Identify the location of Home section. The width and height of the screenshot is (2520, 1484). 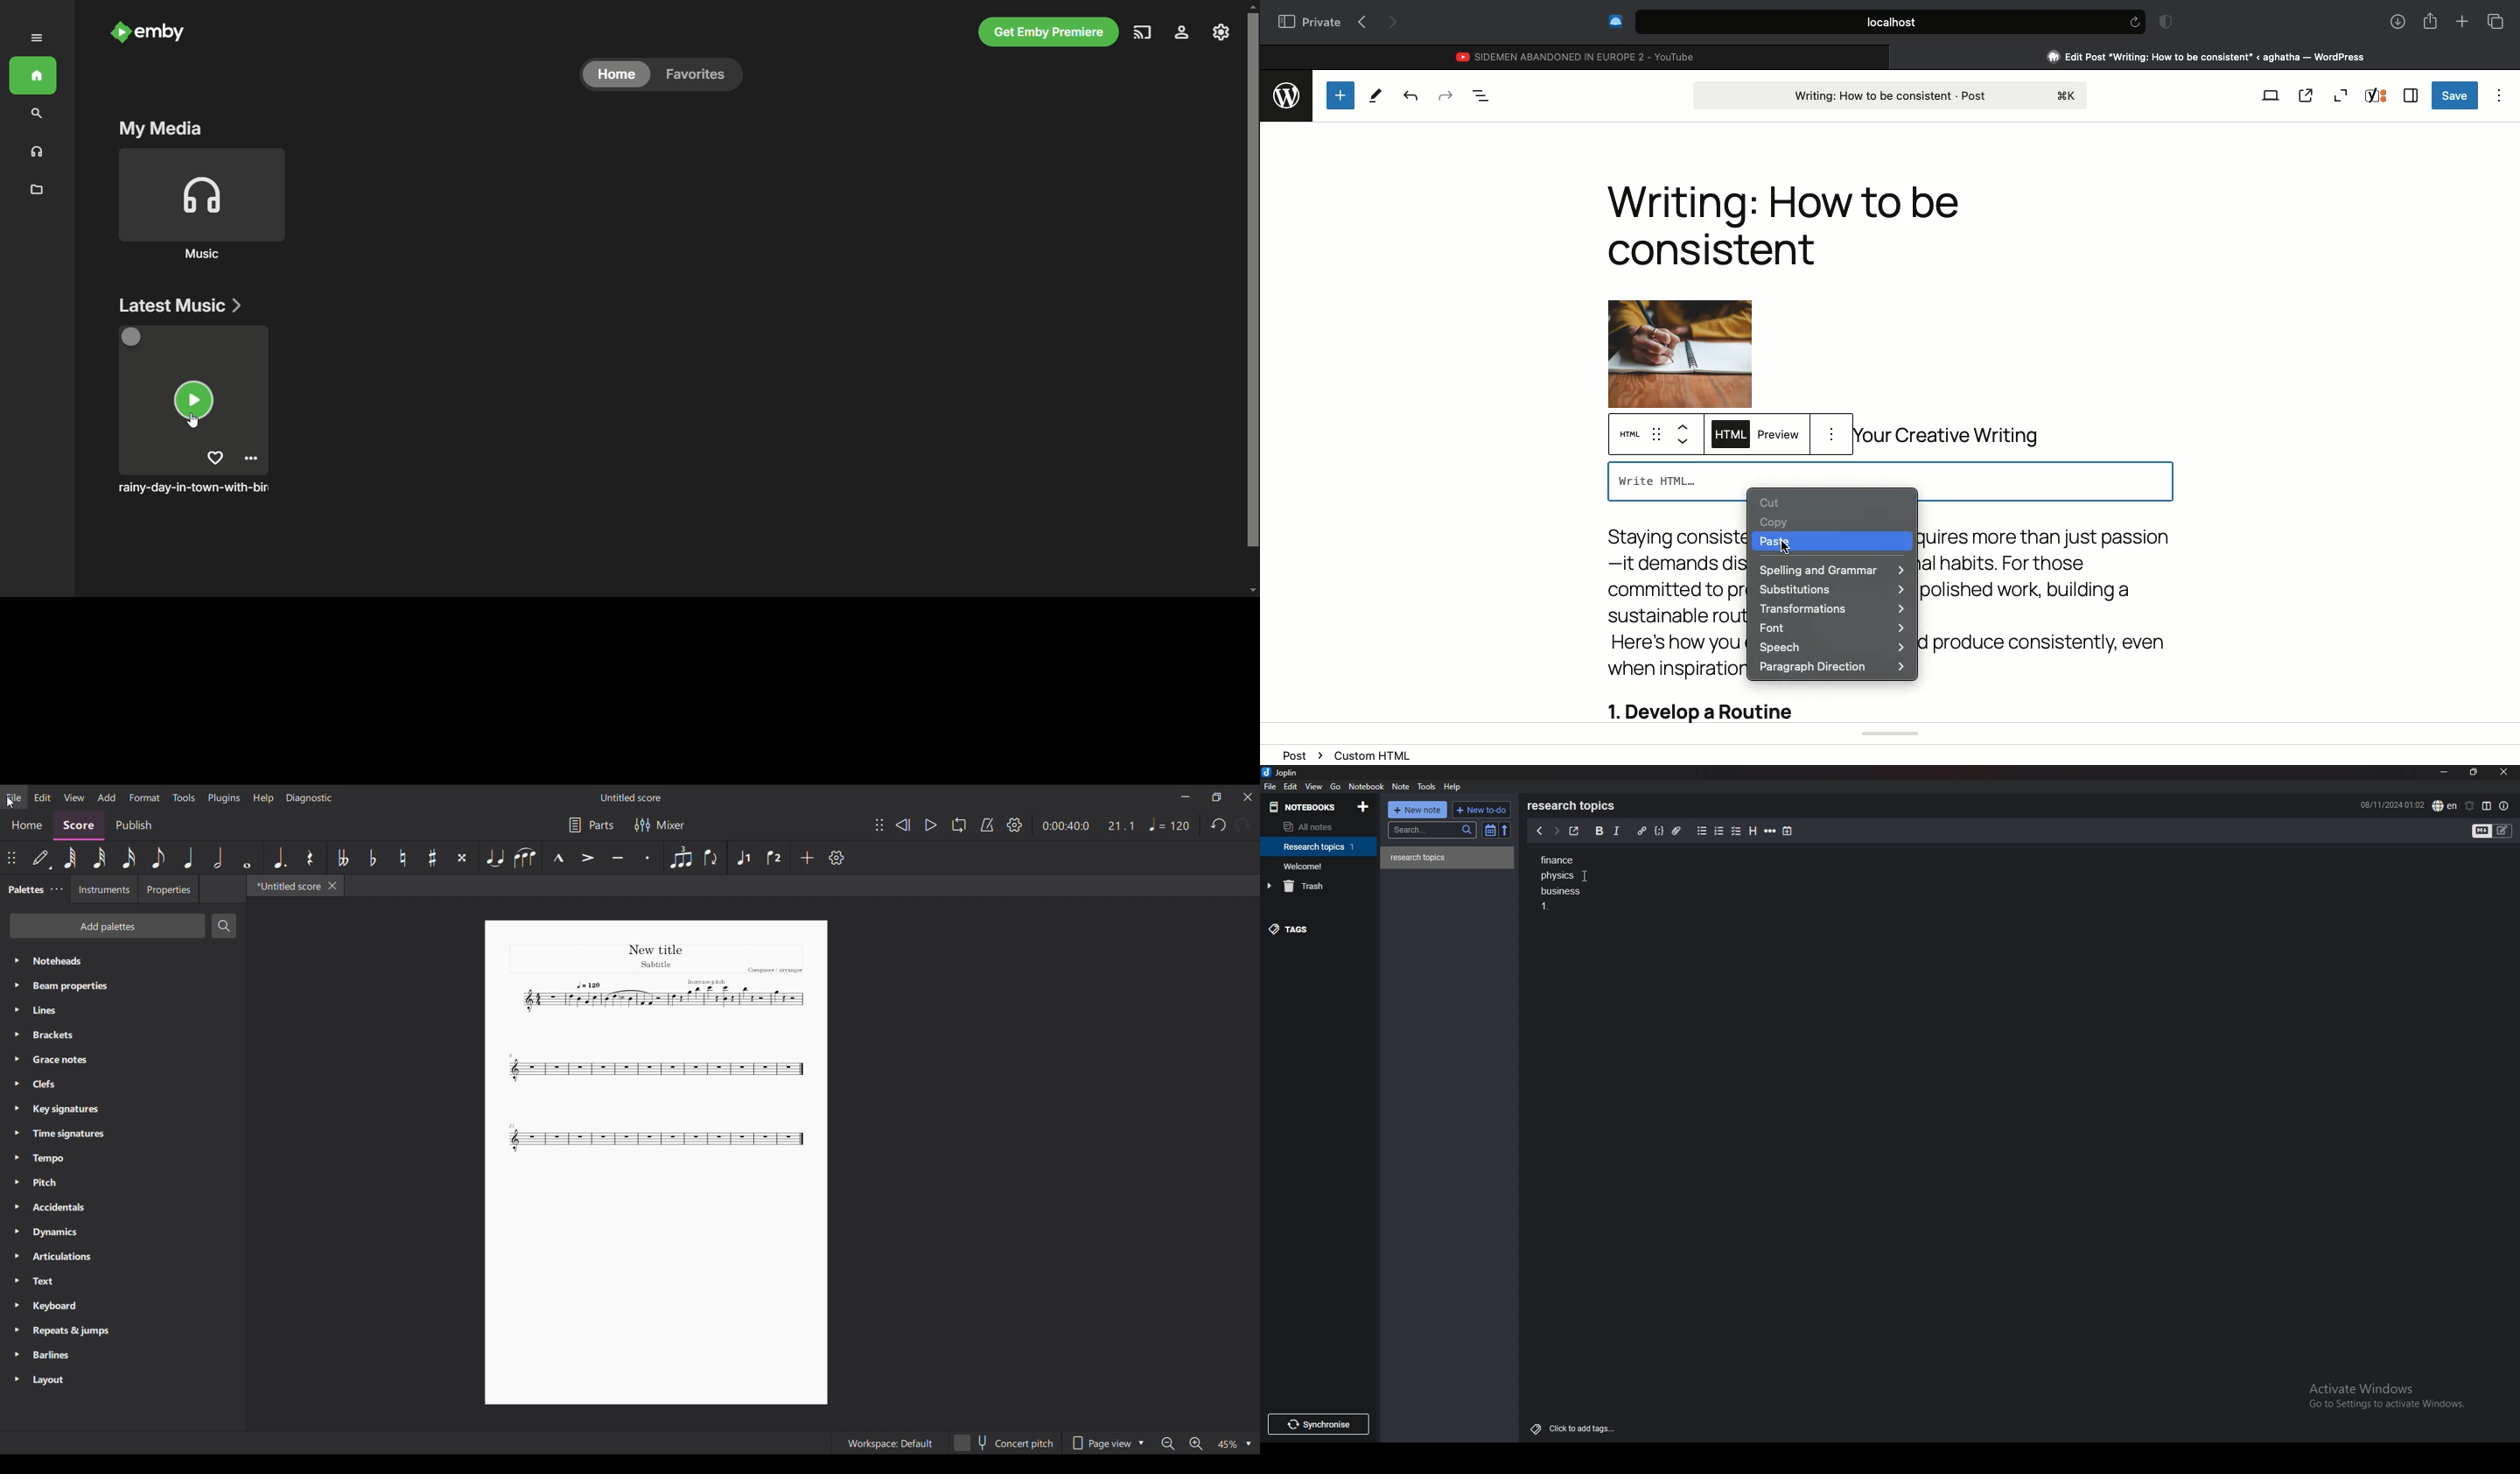
(26, 826).